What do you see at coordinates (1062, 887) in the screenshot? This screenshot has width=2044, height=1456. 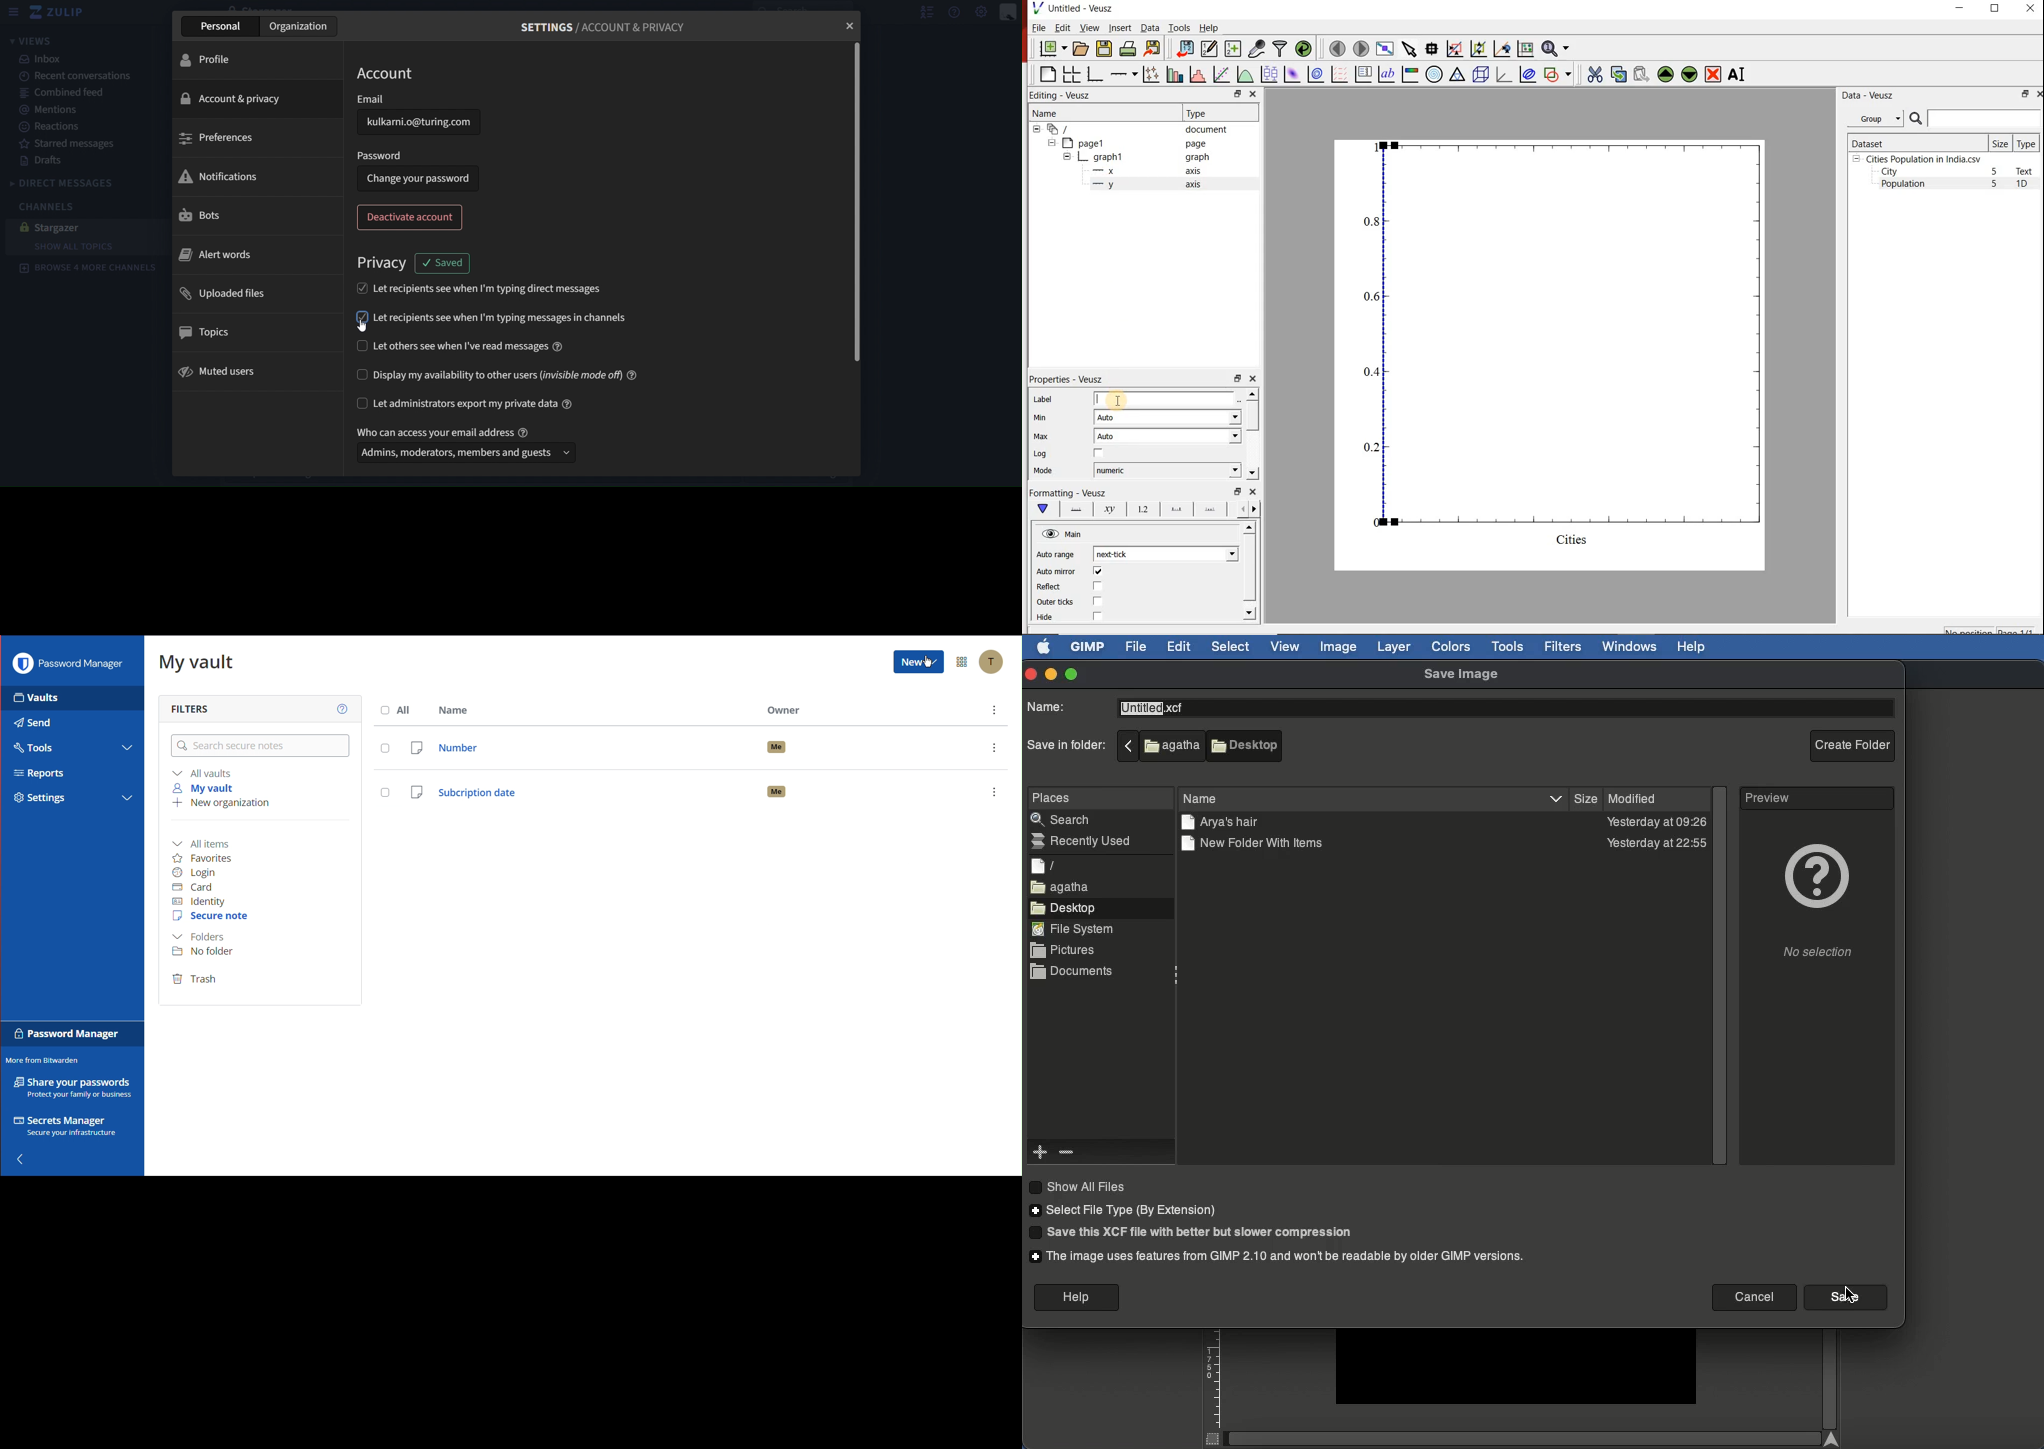 I see `macbook` at bounding box center [1062, 887].